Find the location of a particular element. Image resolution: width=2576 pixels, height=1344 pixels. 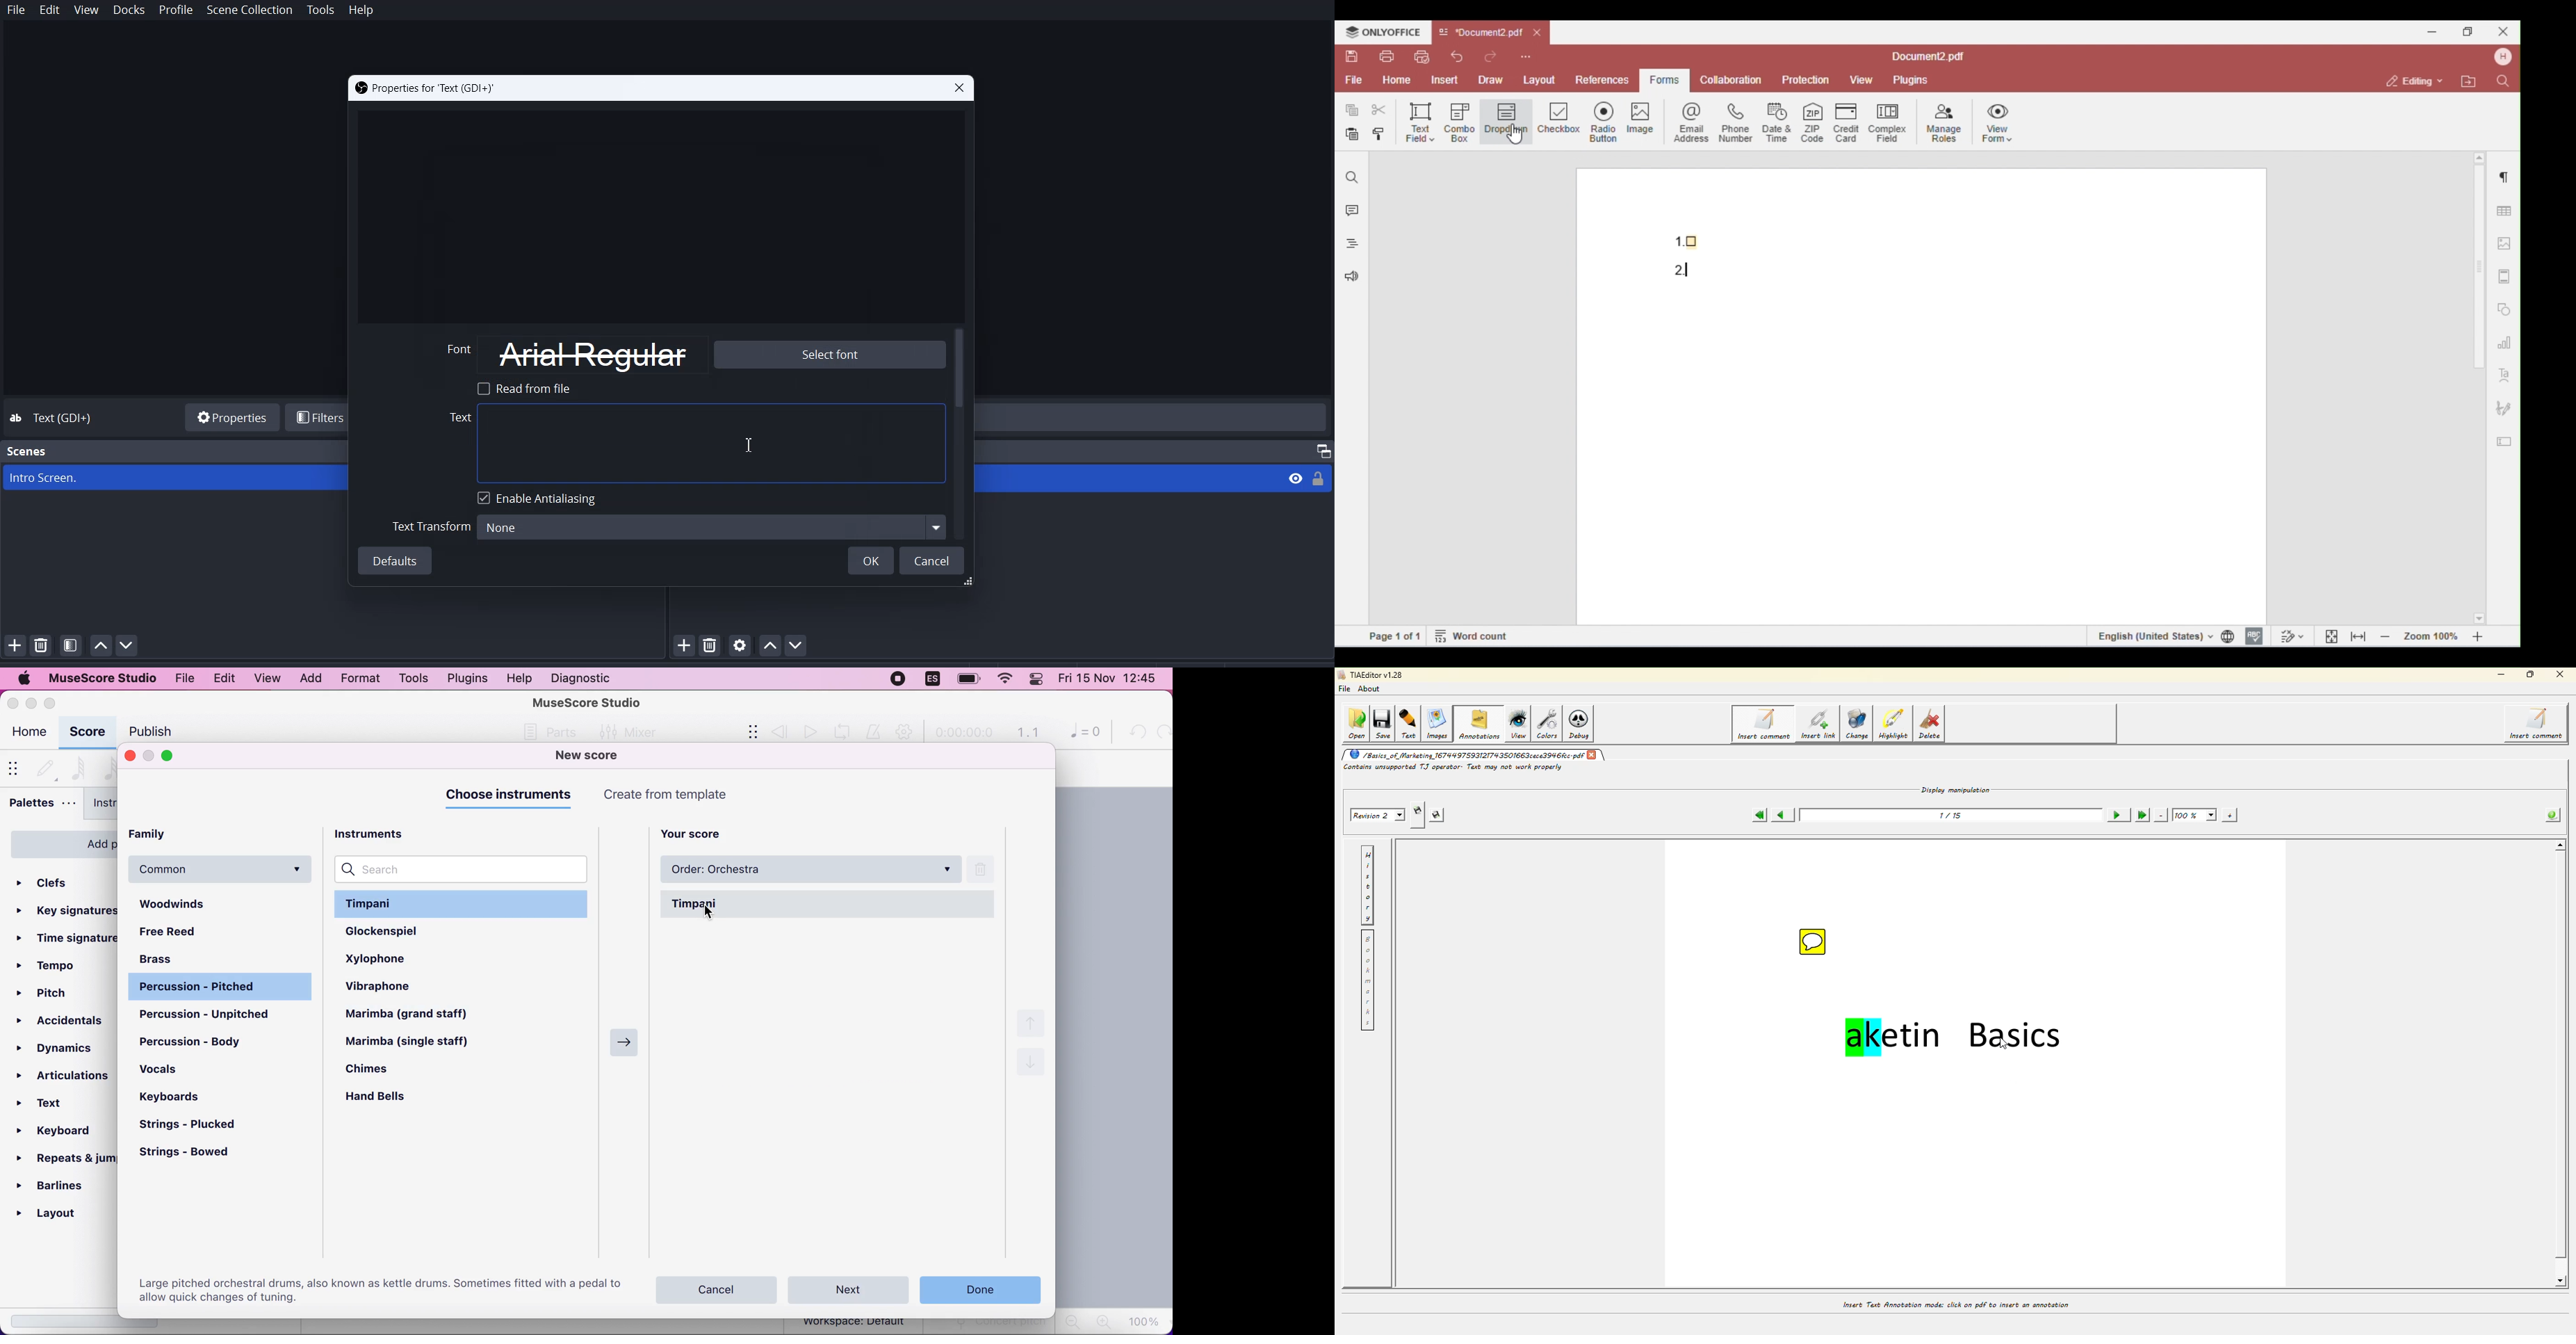

key signatures is located at coordinates (67, 909).